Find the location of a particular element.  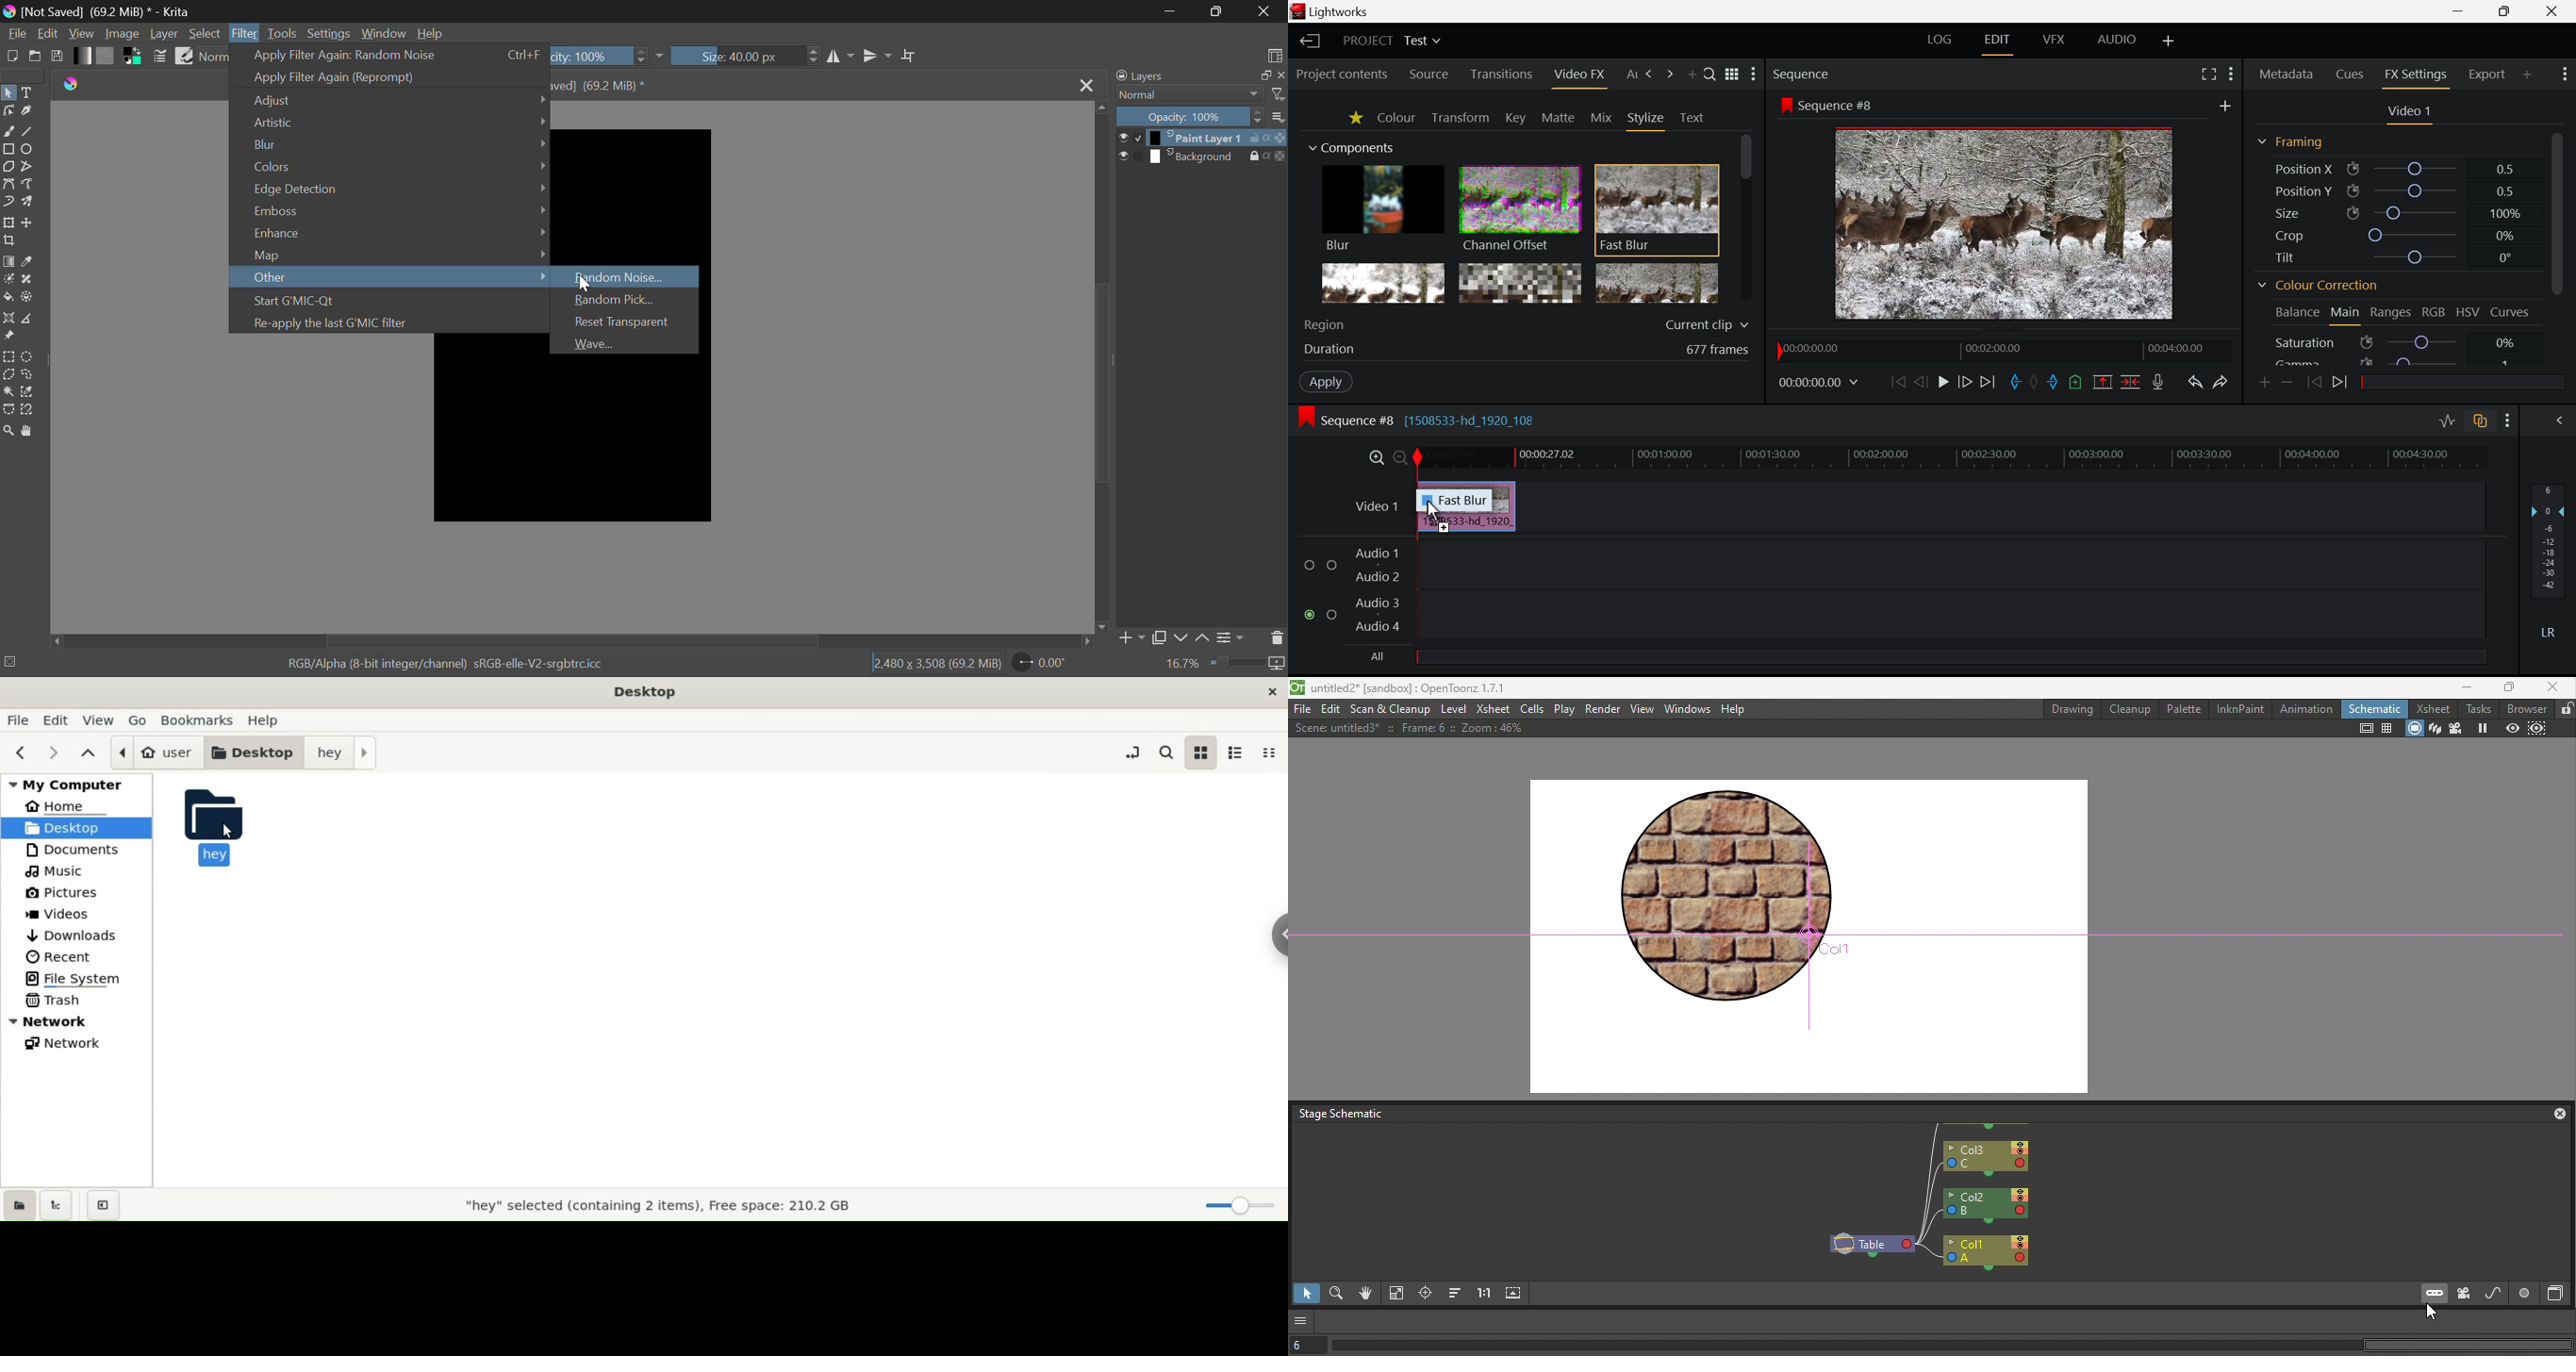

Apply Filter Again is located at coordinates (386, 55).